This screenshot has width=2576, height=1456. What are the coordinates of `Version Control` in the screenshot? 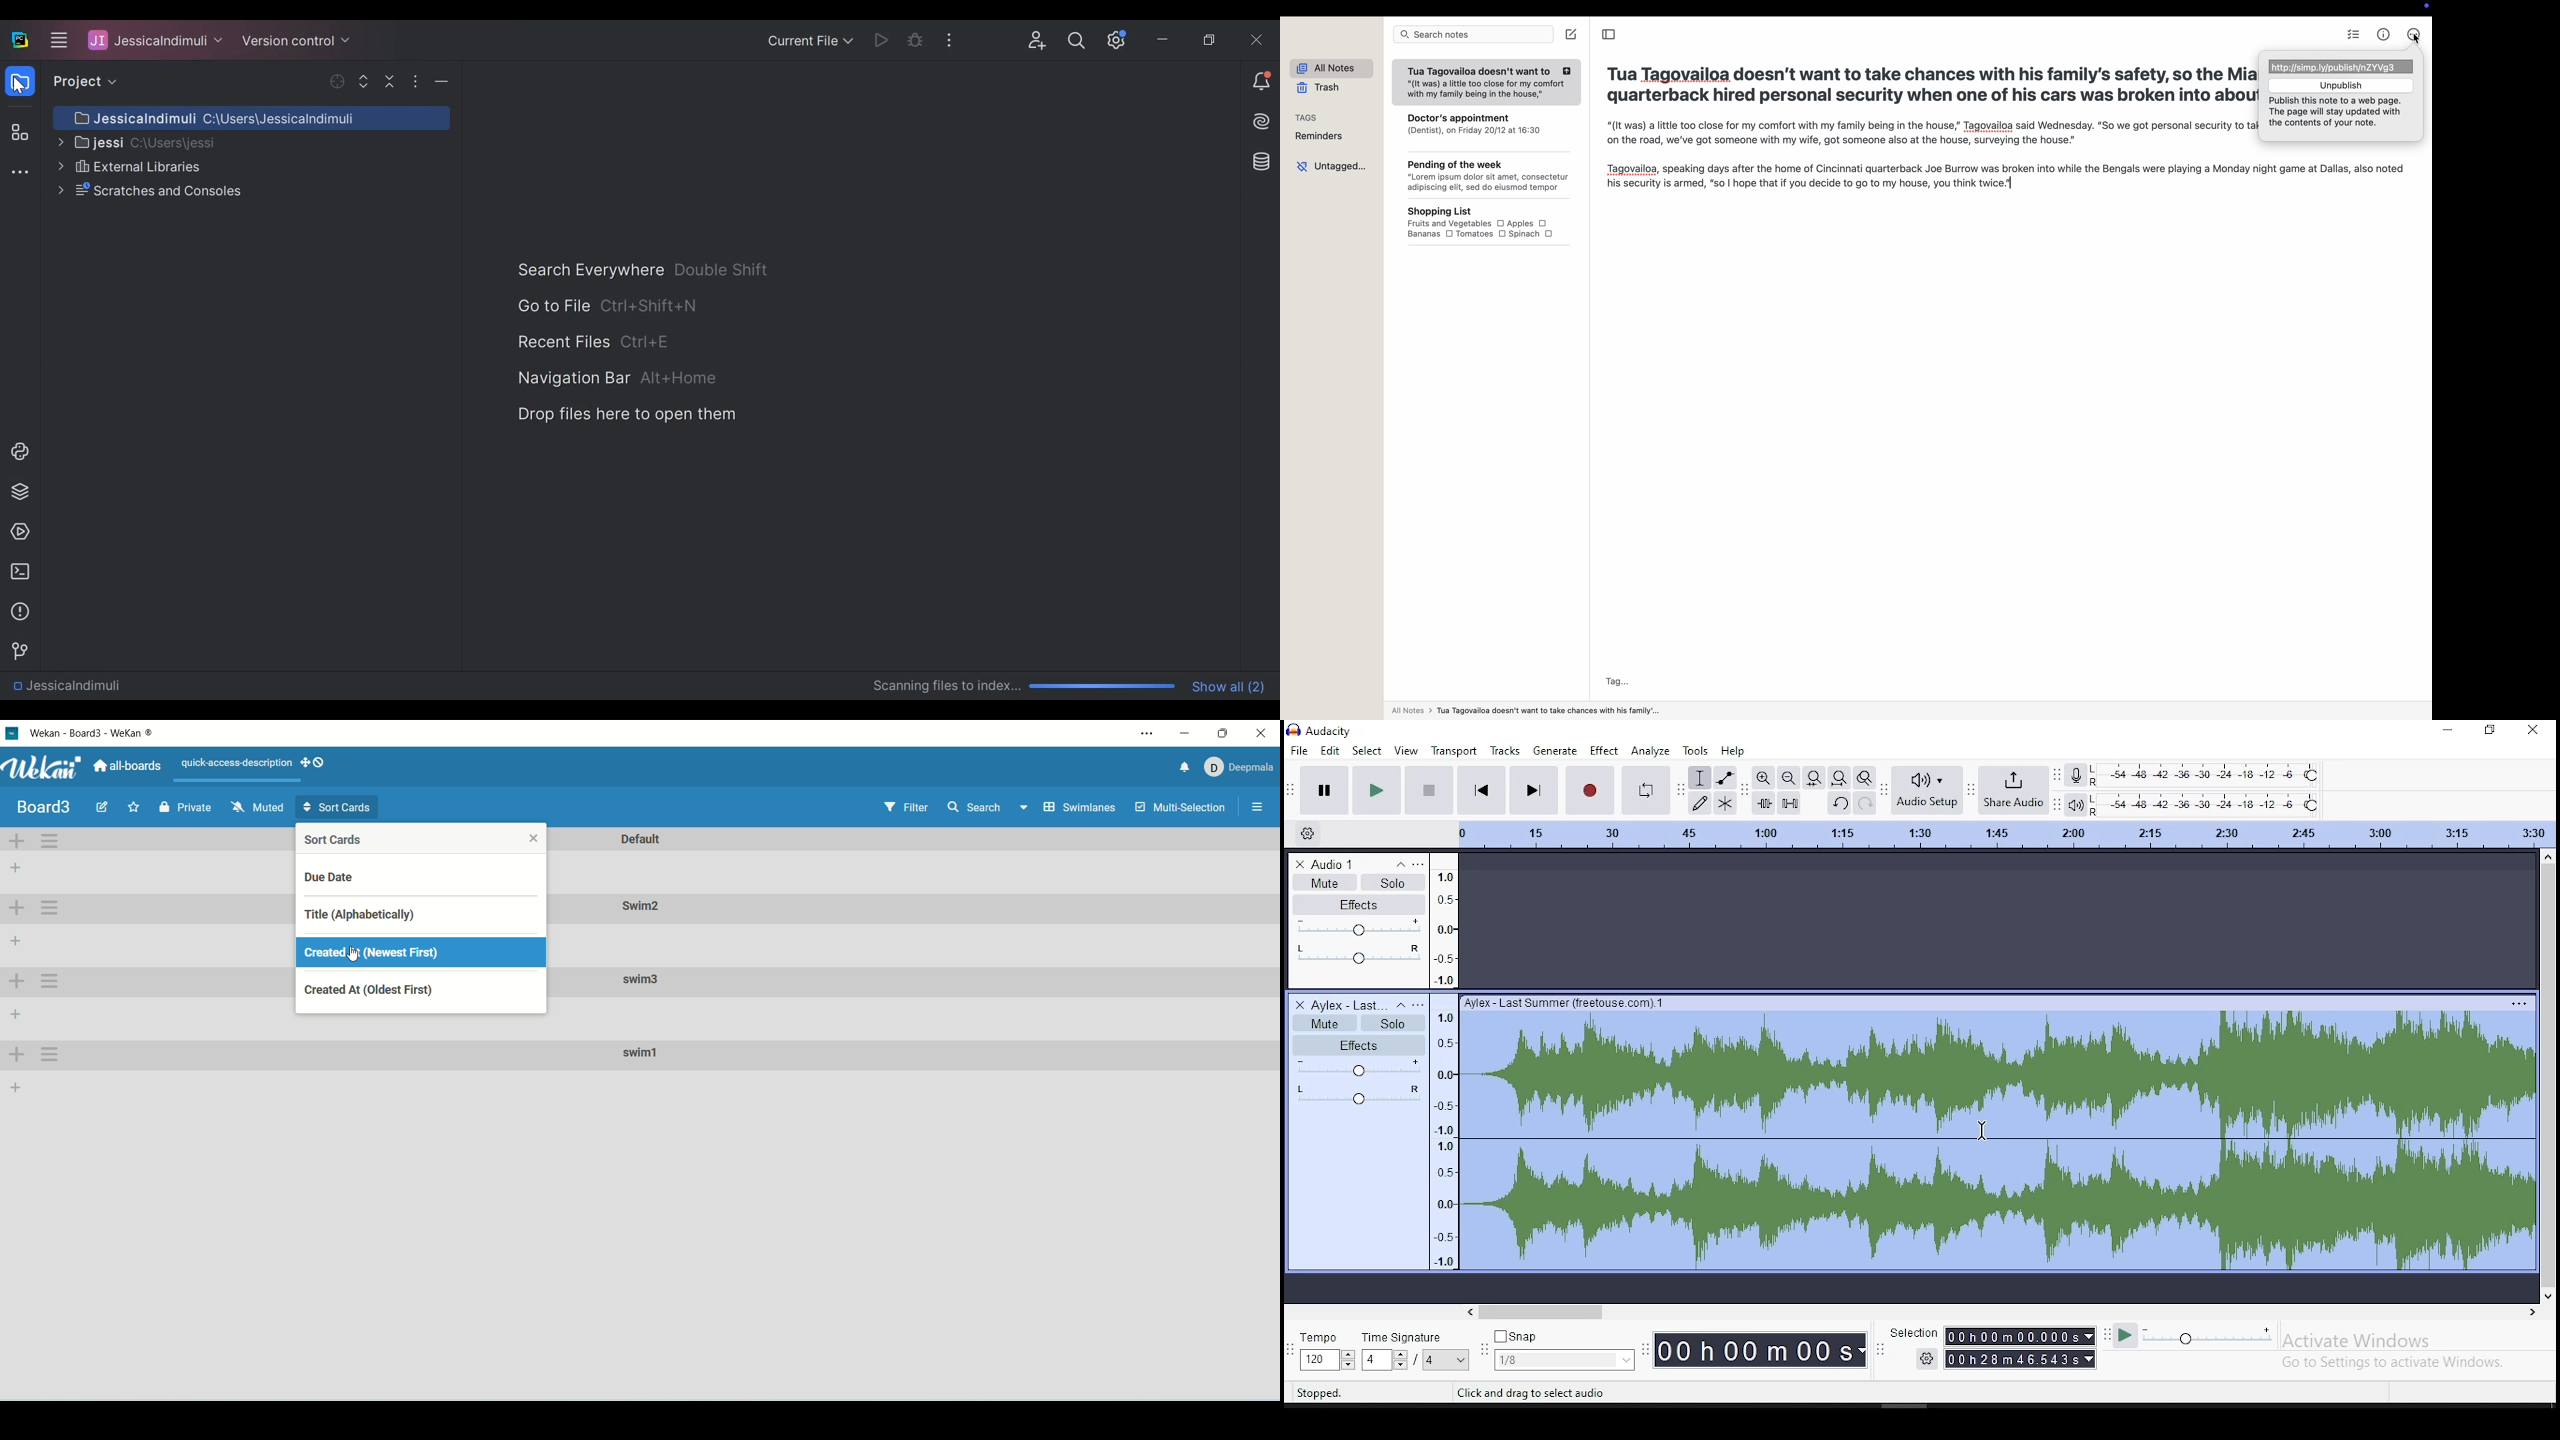 It's located at (295, 41).